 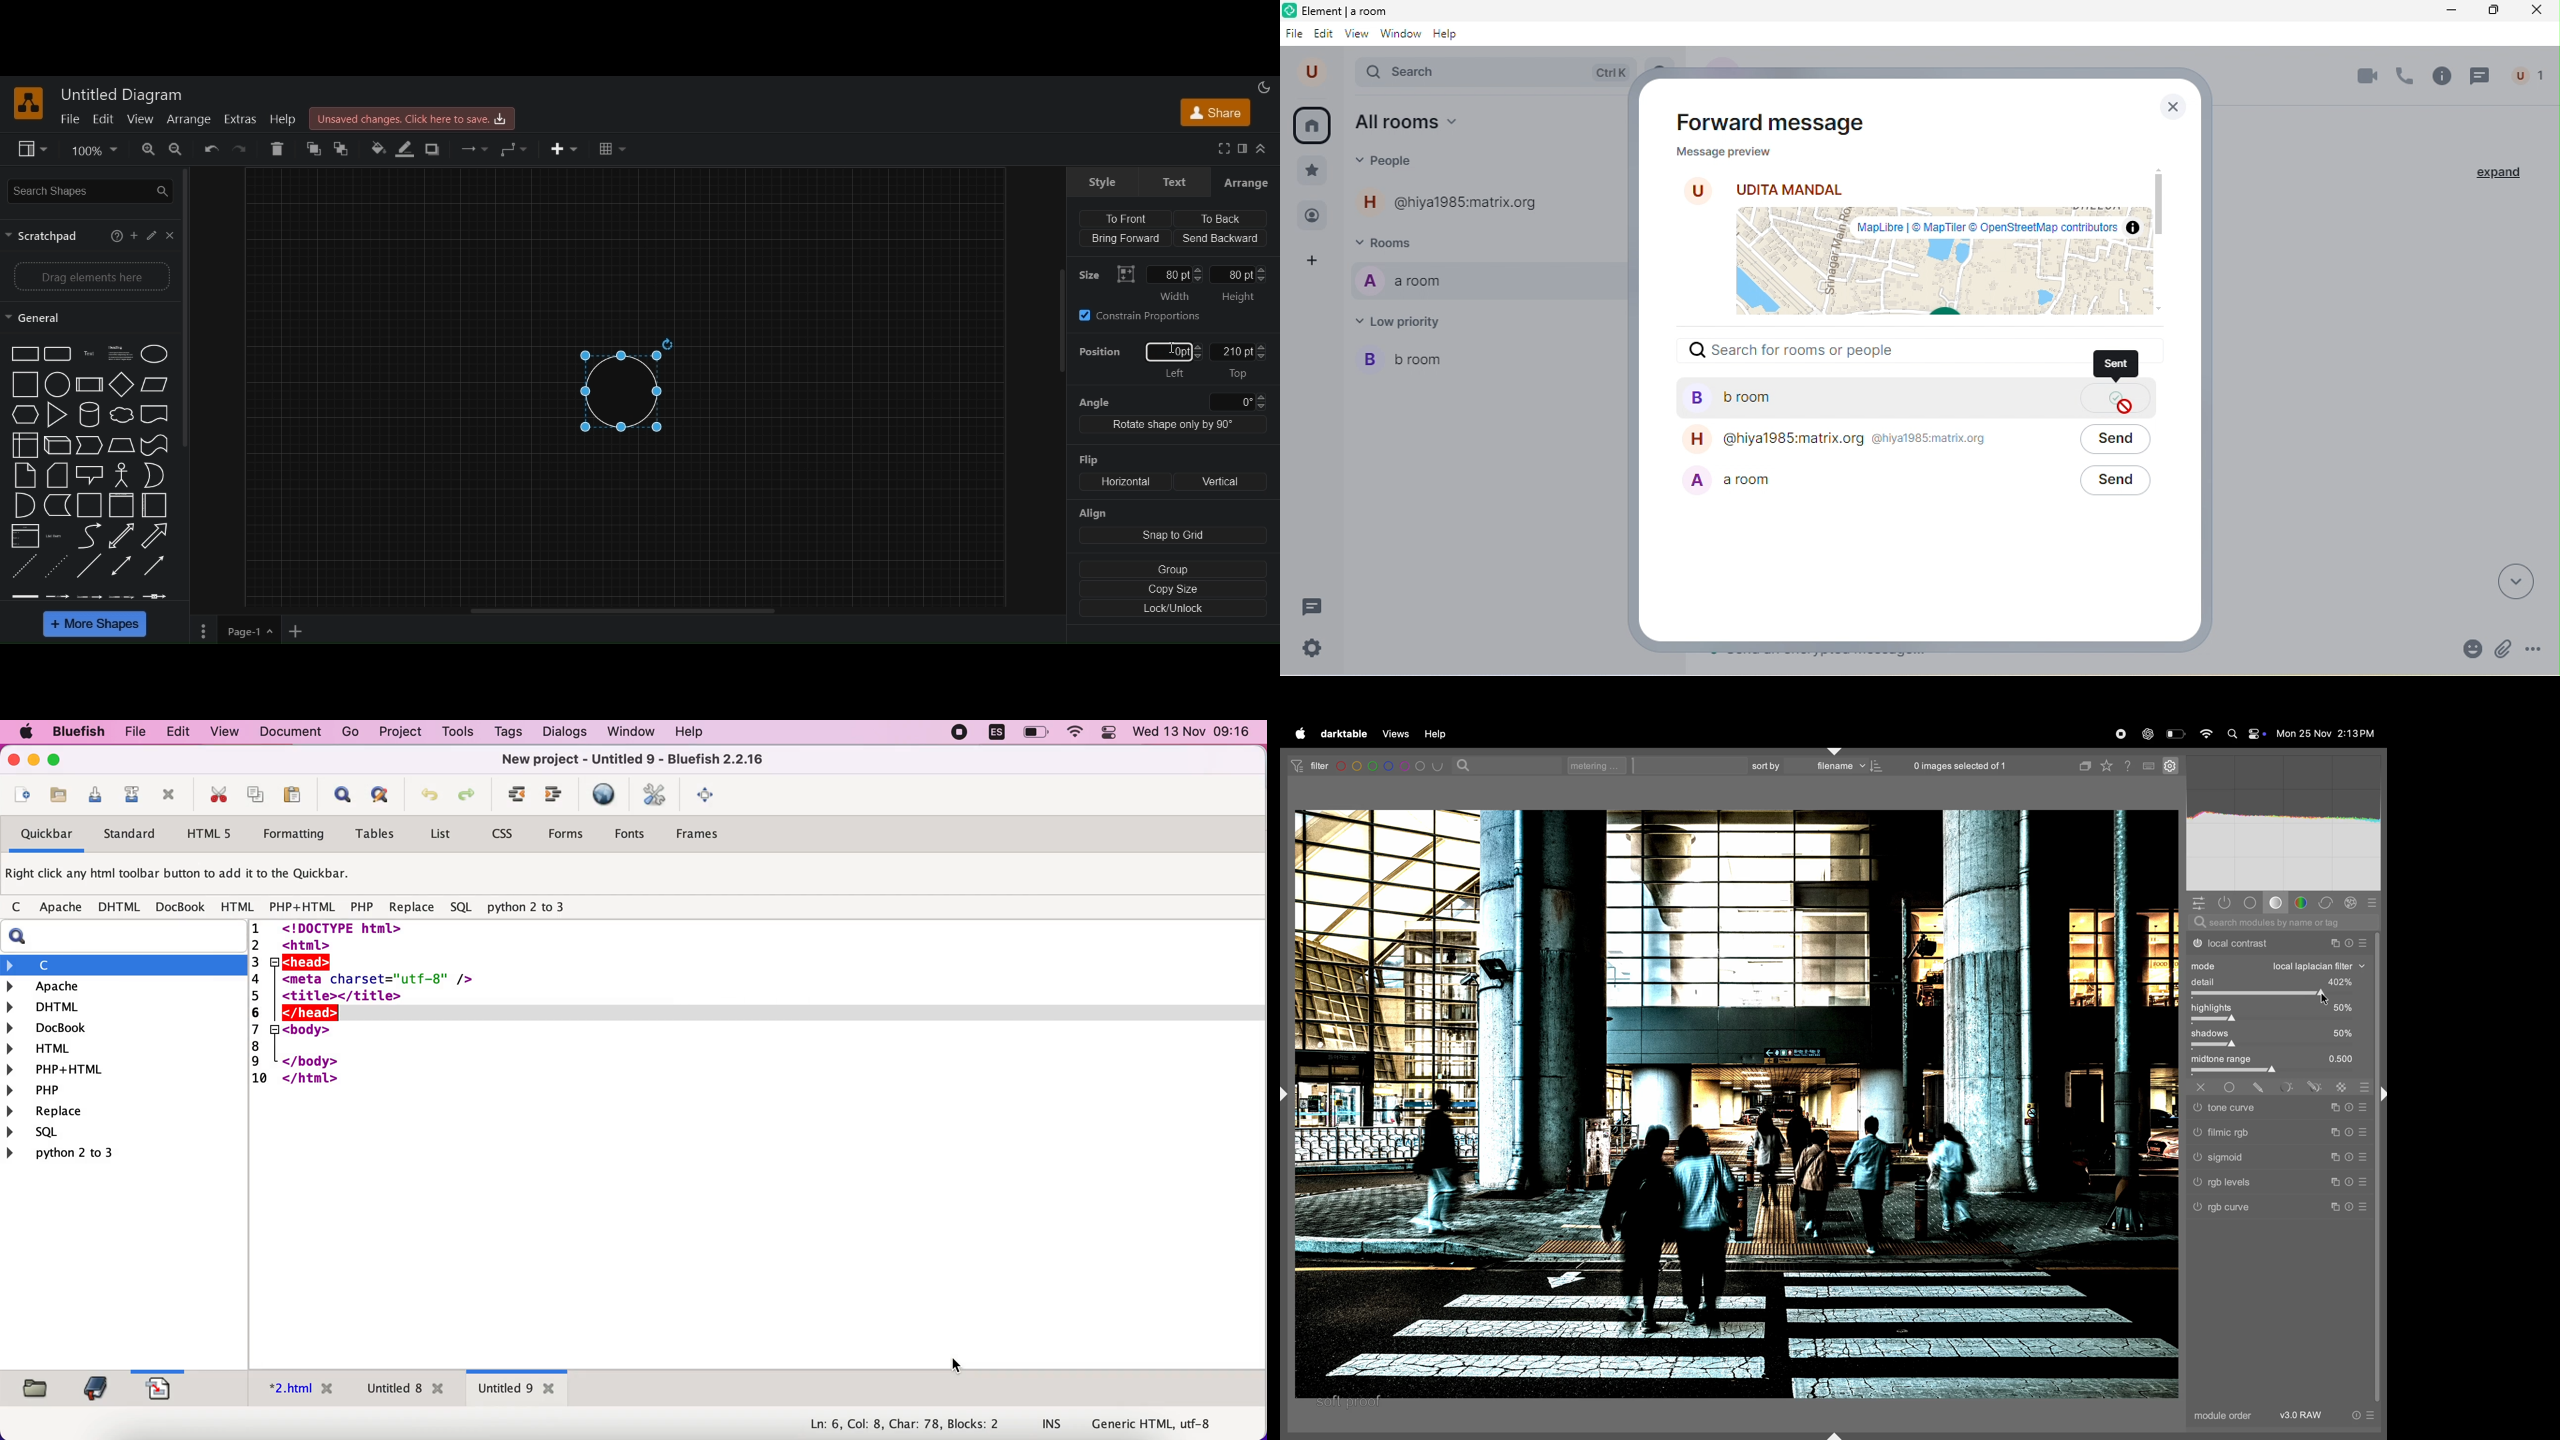 I want to click on quickbar, so click(x=44, y=837).